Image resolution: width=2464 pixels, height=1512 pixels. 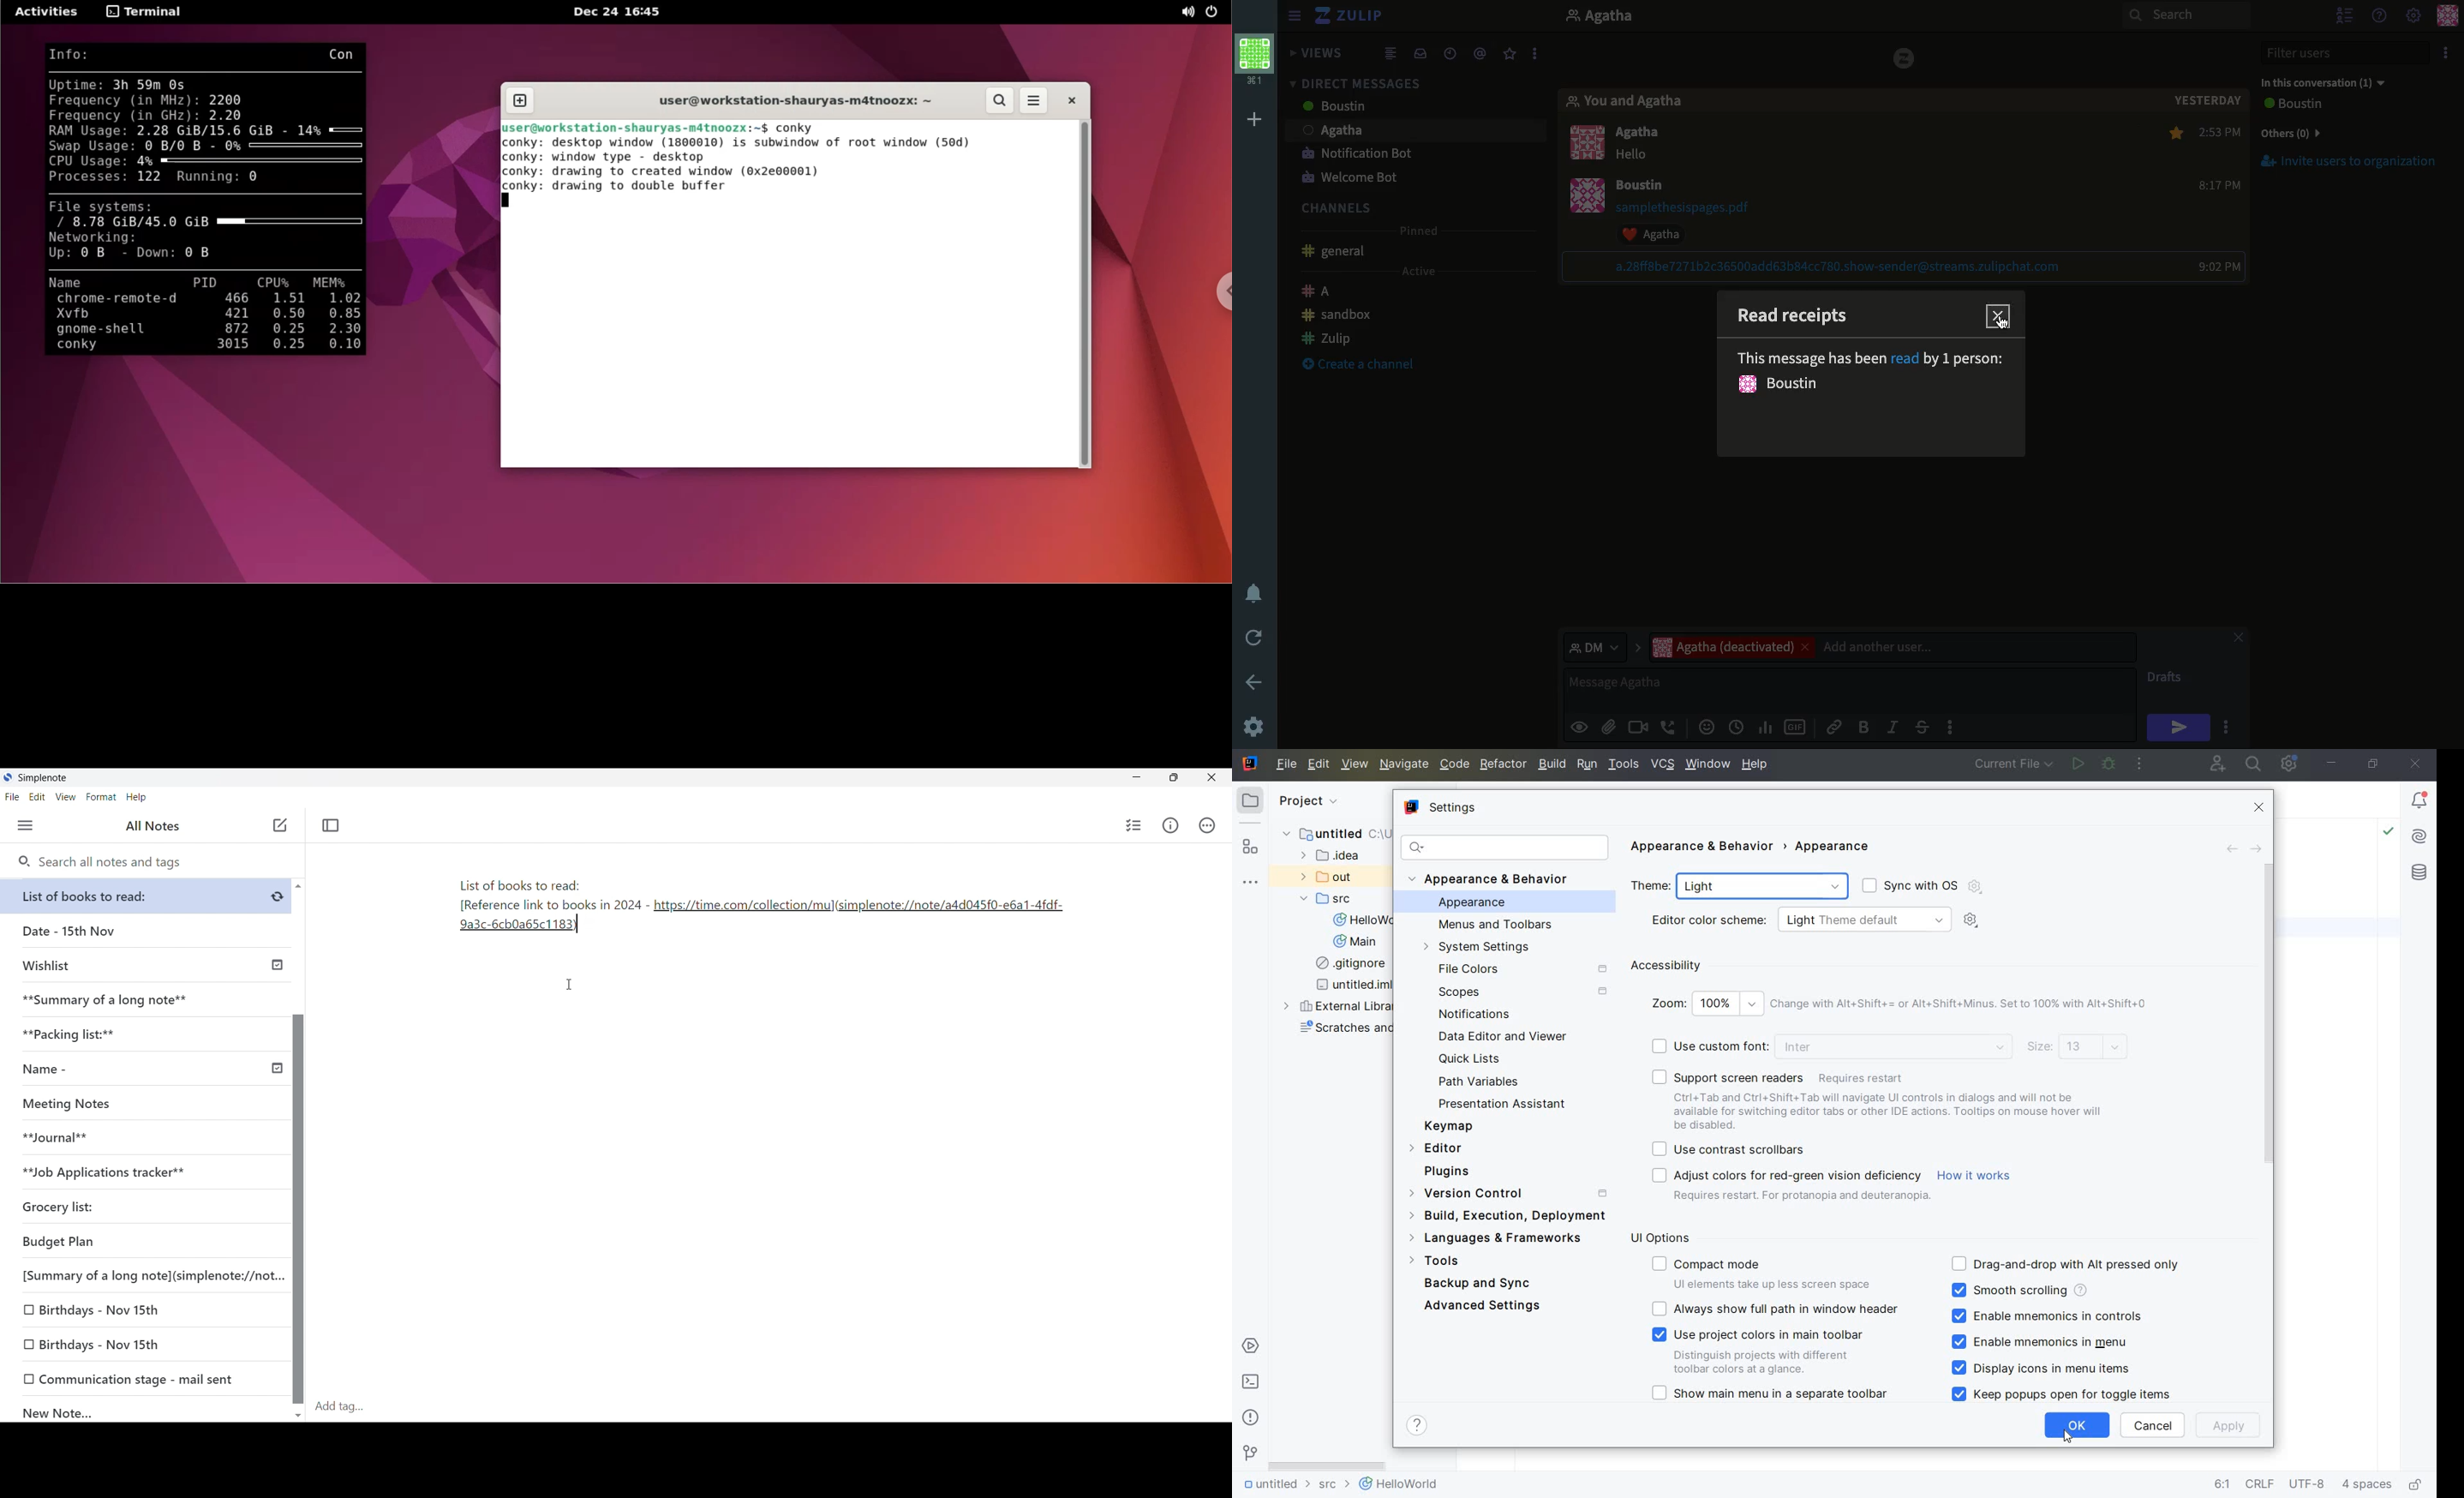 What do you see at coordinates (1251, 680) in the screenshot?
I see `Back` at bounding box center [1251, 680].